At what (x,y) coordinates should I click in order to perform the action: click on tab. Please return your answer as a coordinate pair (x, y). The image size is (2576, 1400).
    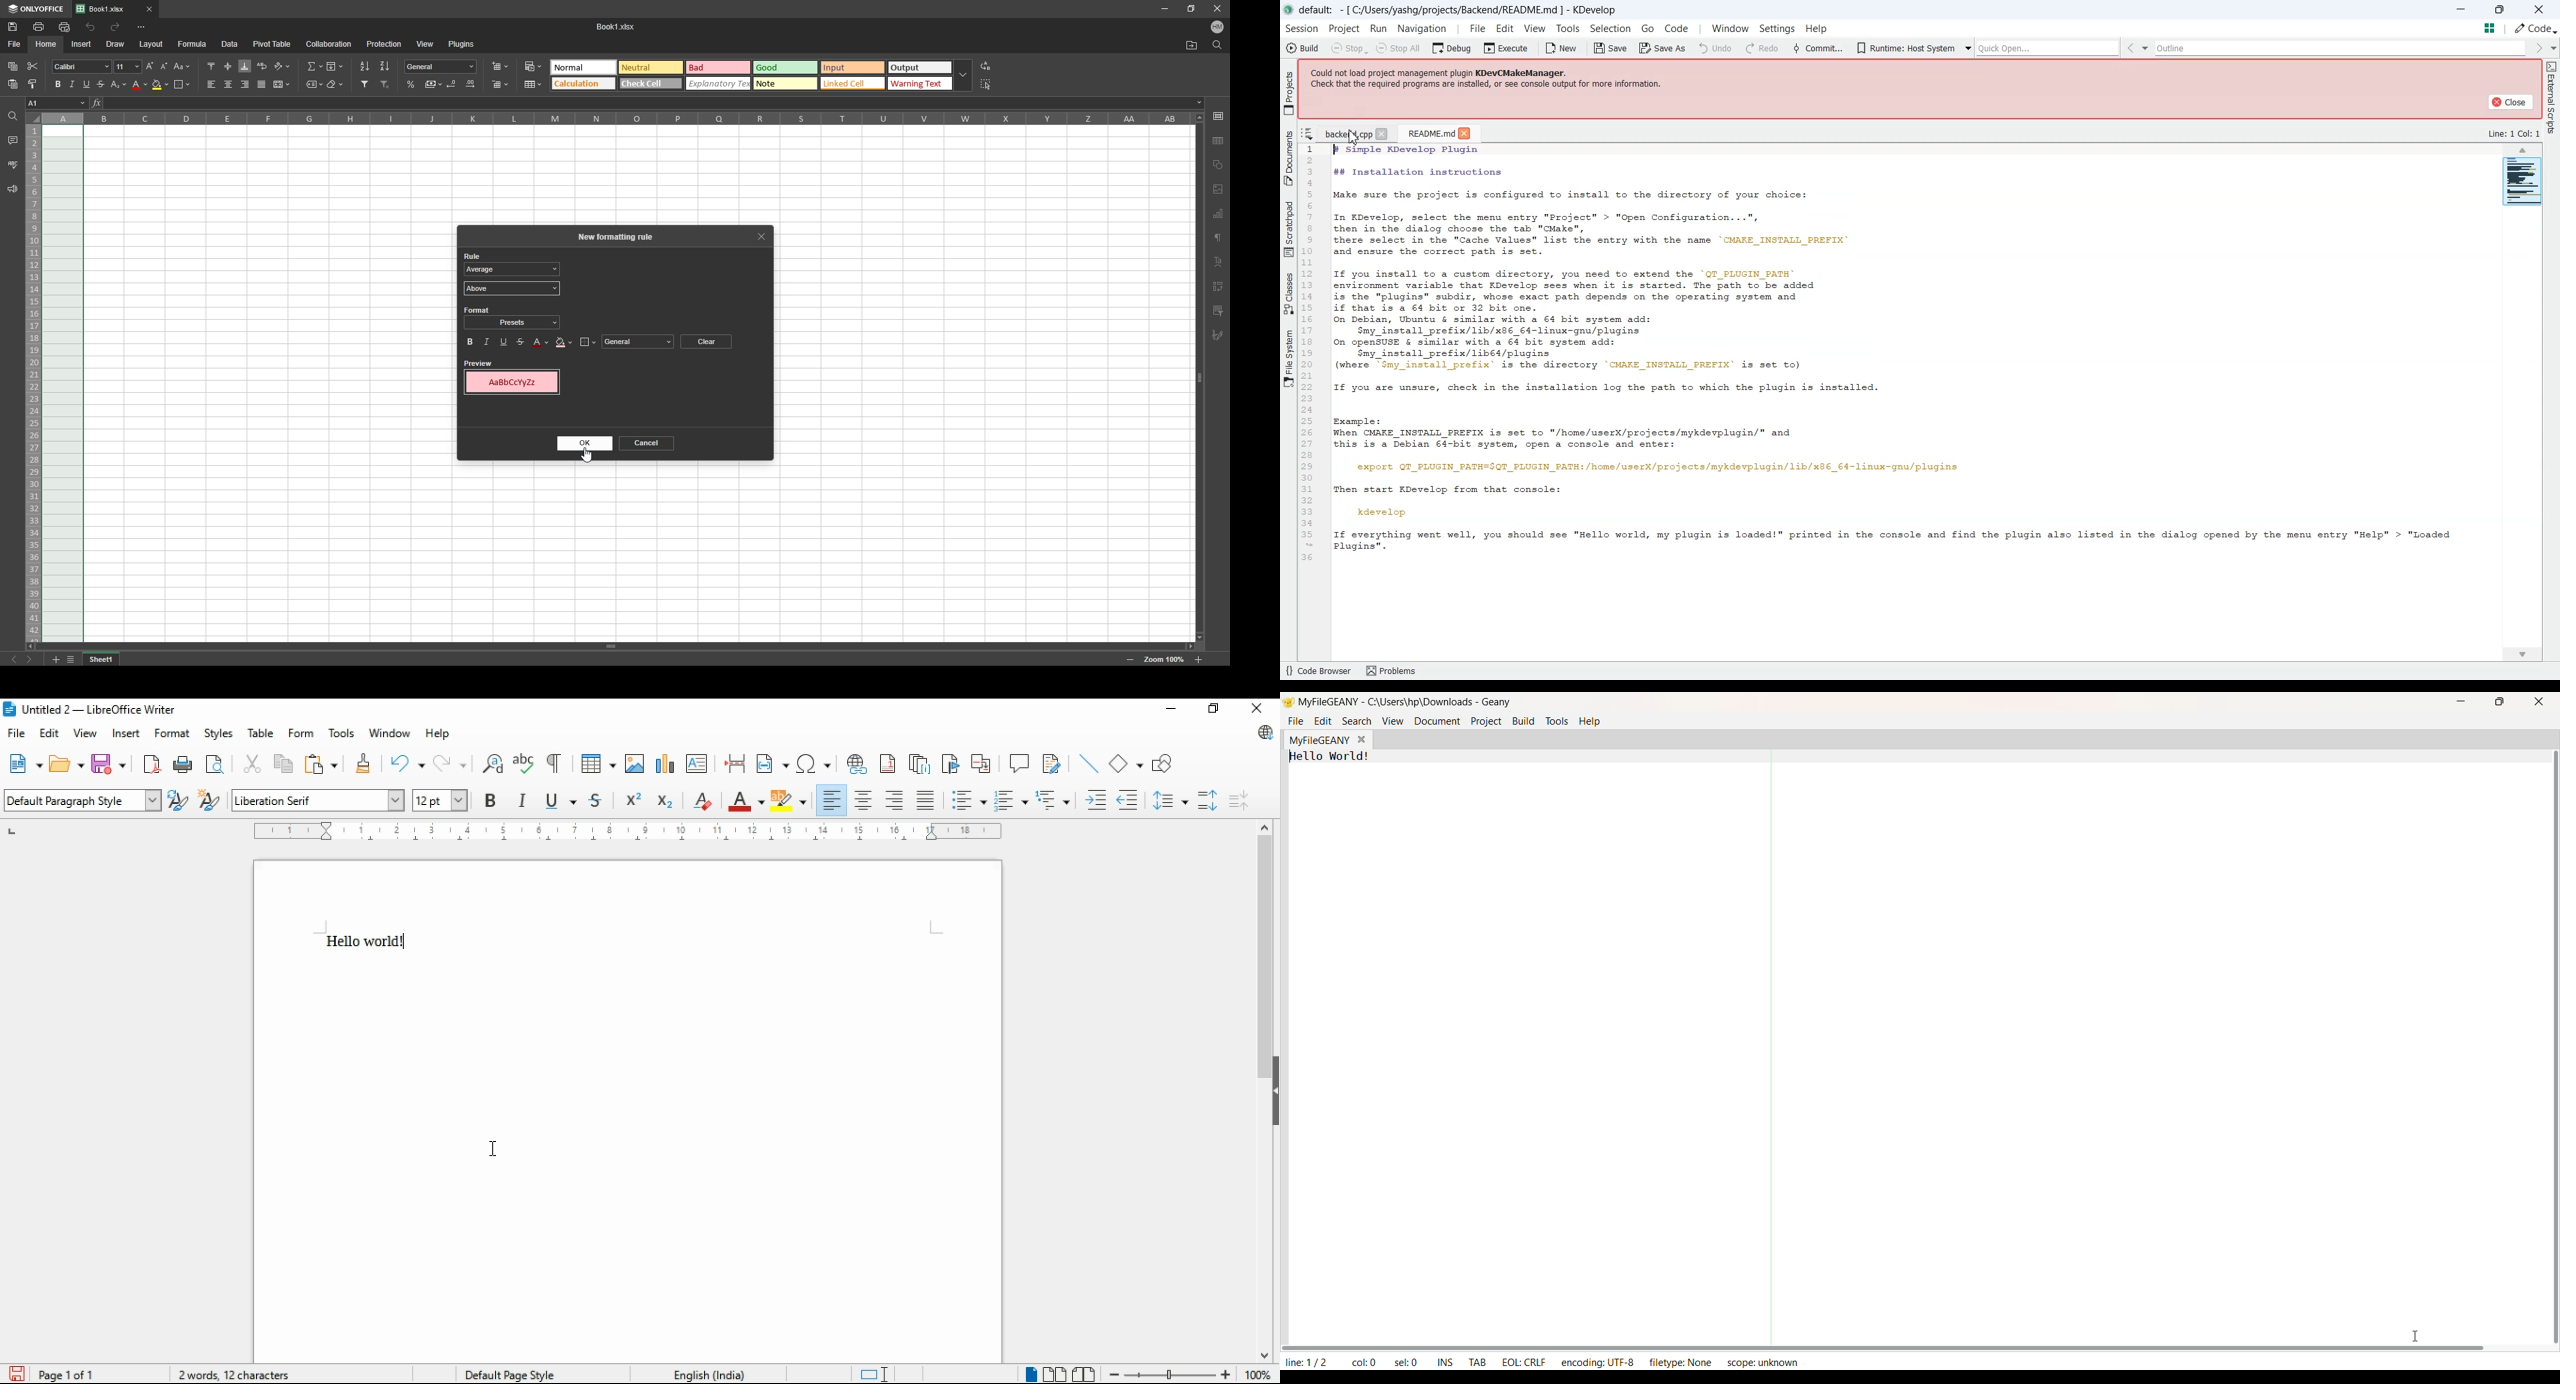
    Looking at the image, I should click on (101, 660).